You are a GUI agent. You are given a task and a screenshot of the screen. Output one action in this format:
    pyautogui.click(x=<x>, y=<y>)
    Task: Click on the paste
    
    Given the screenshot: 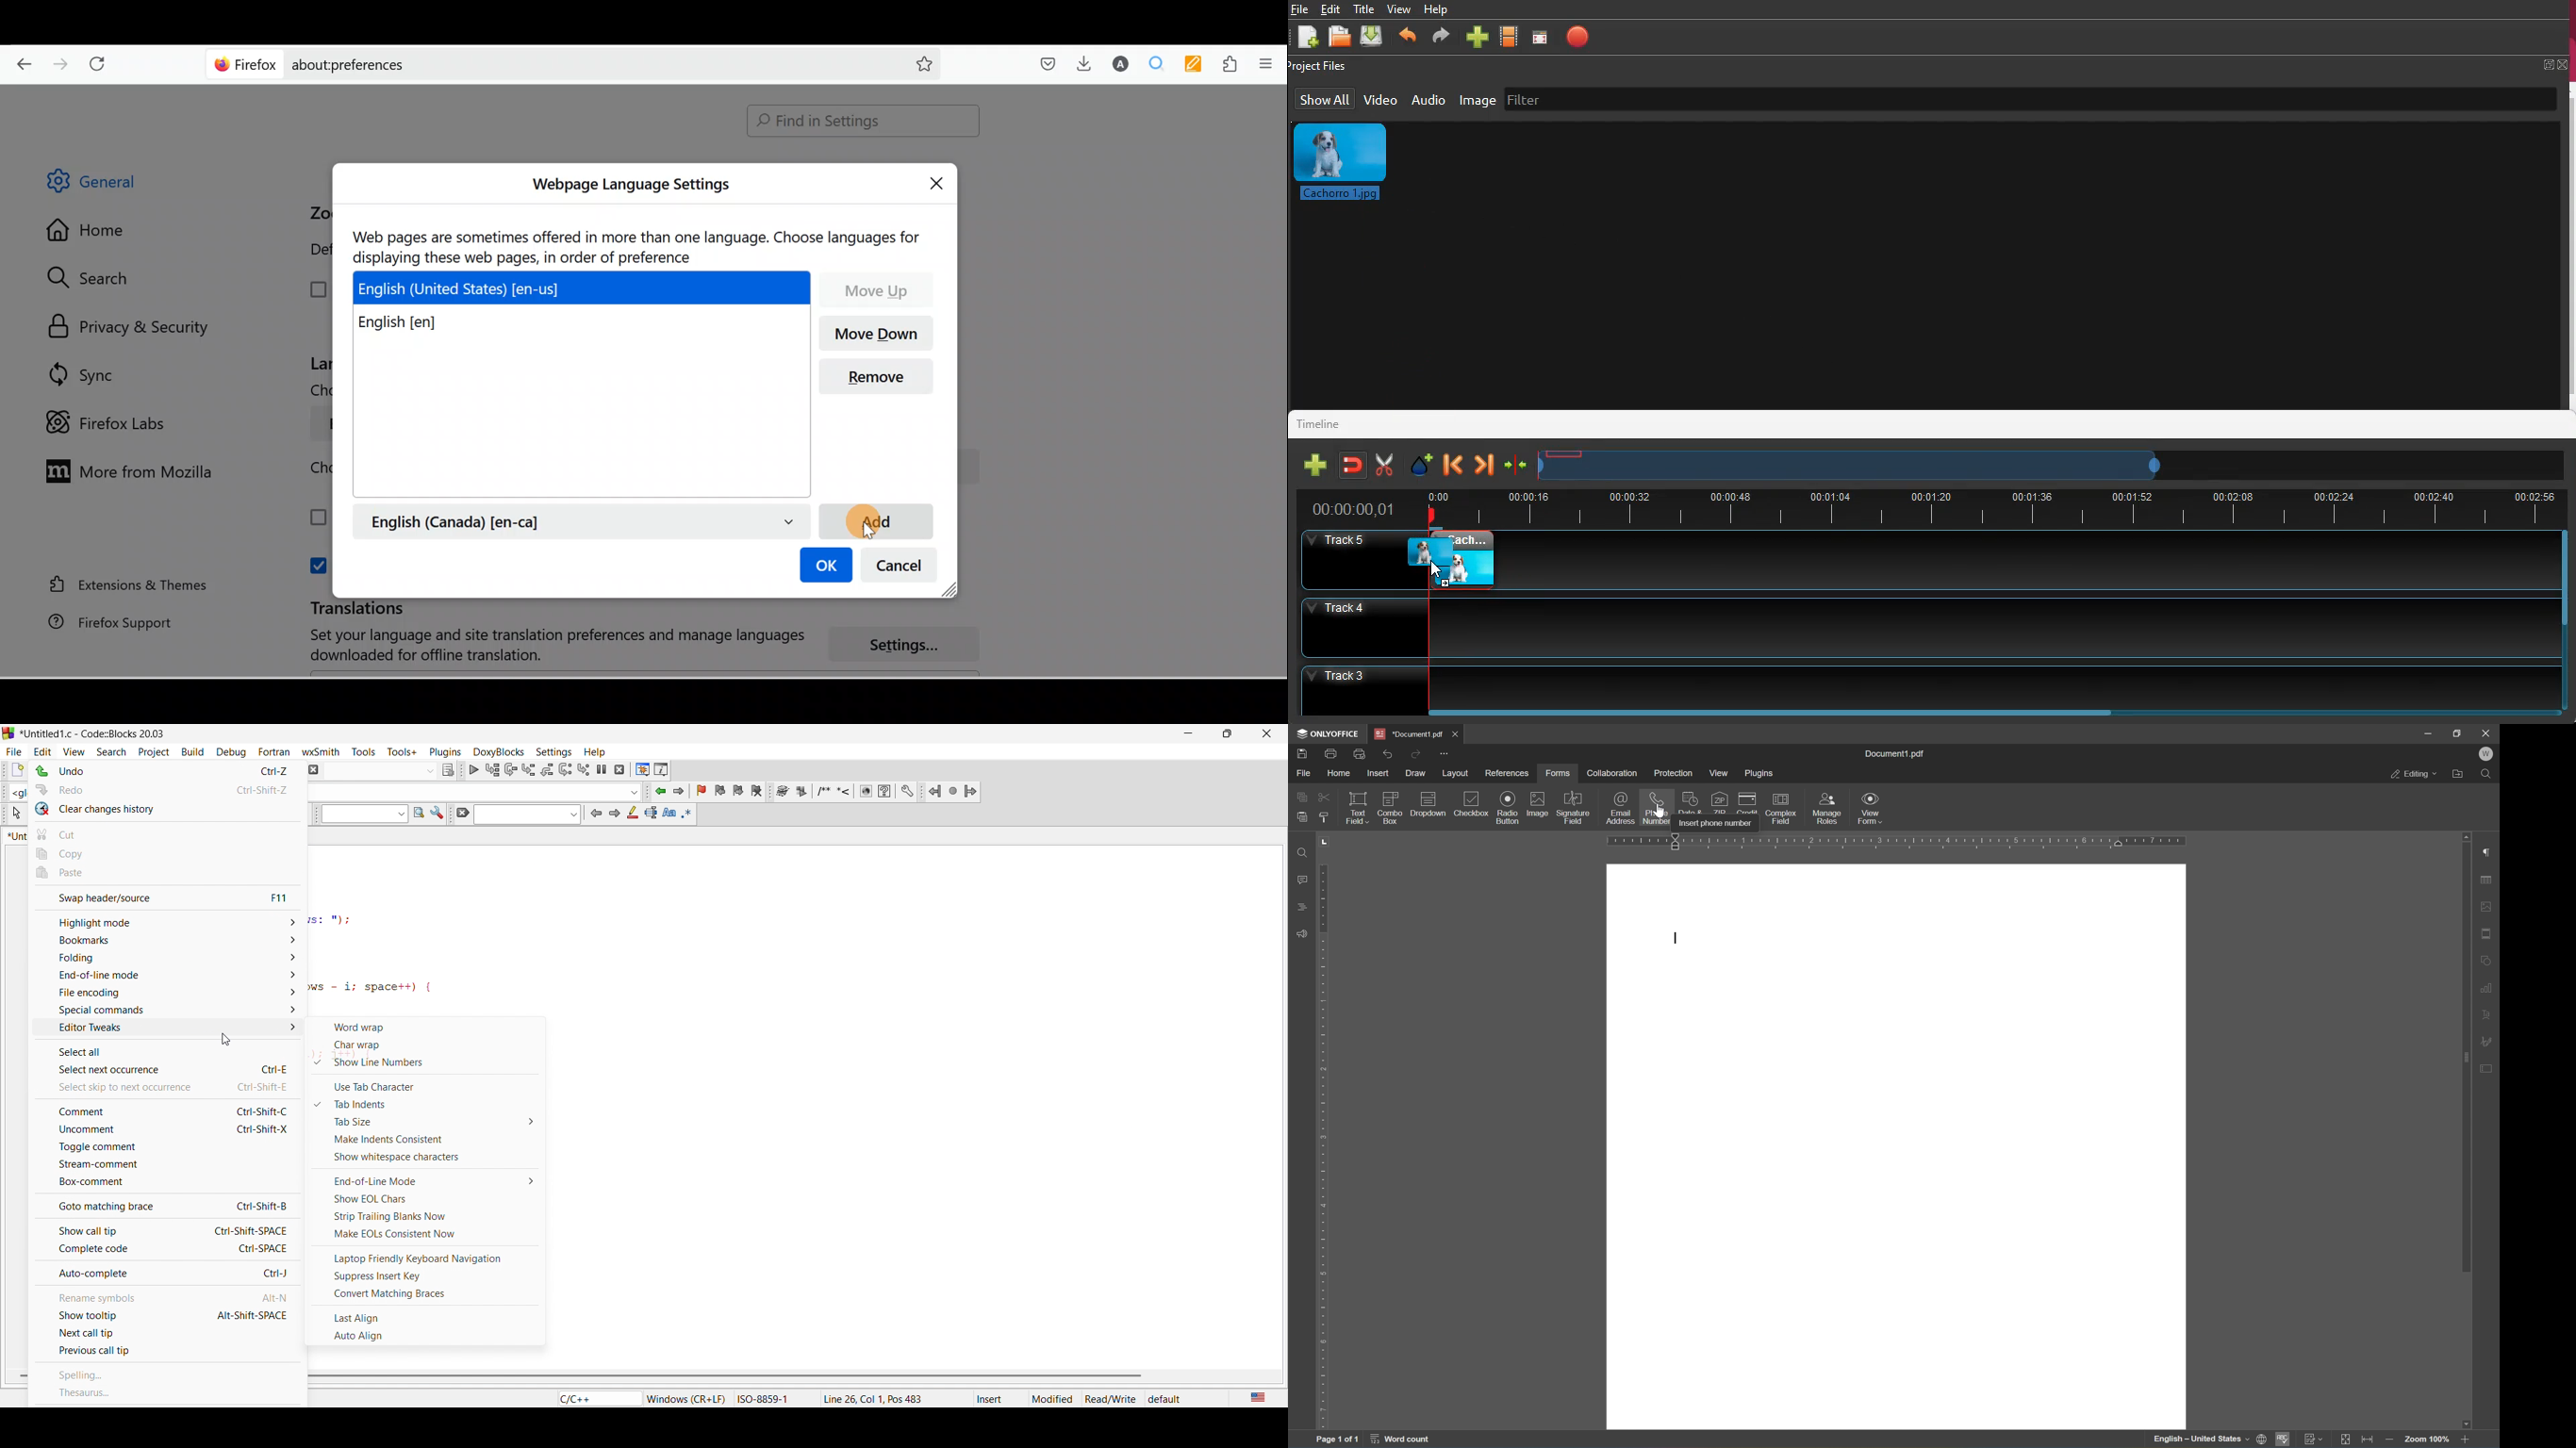 What is the action you would take?
    pyautogui.click(x=1303, y=818)
    